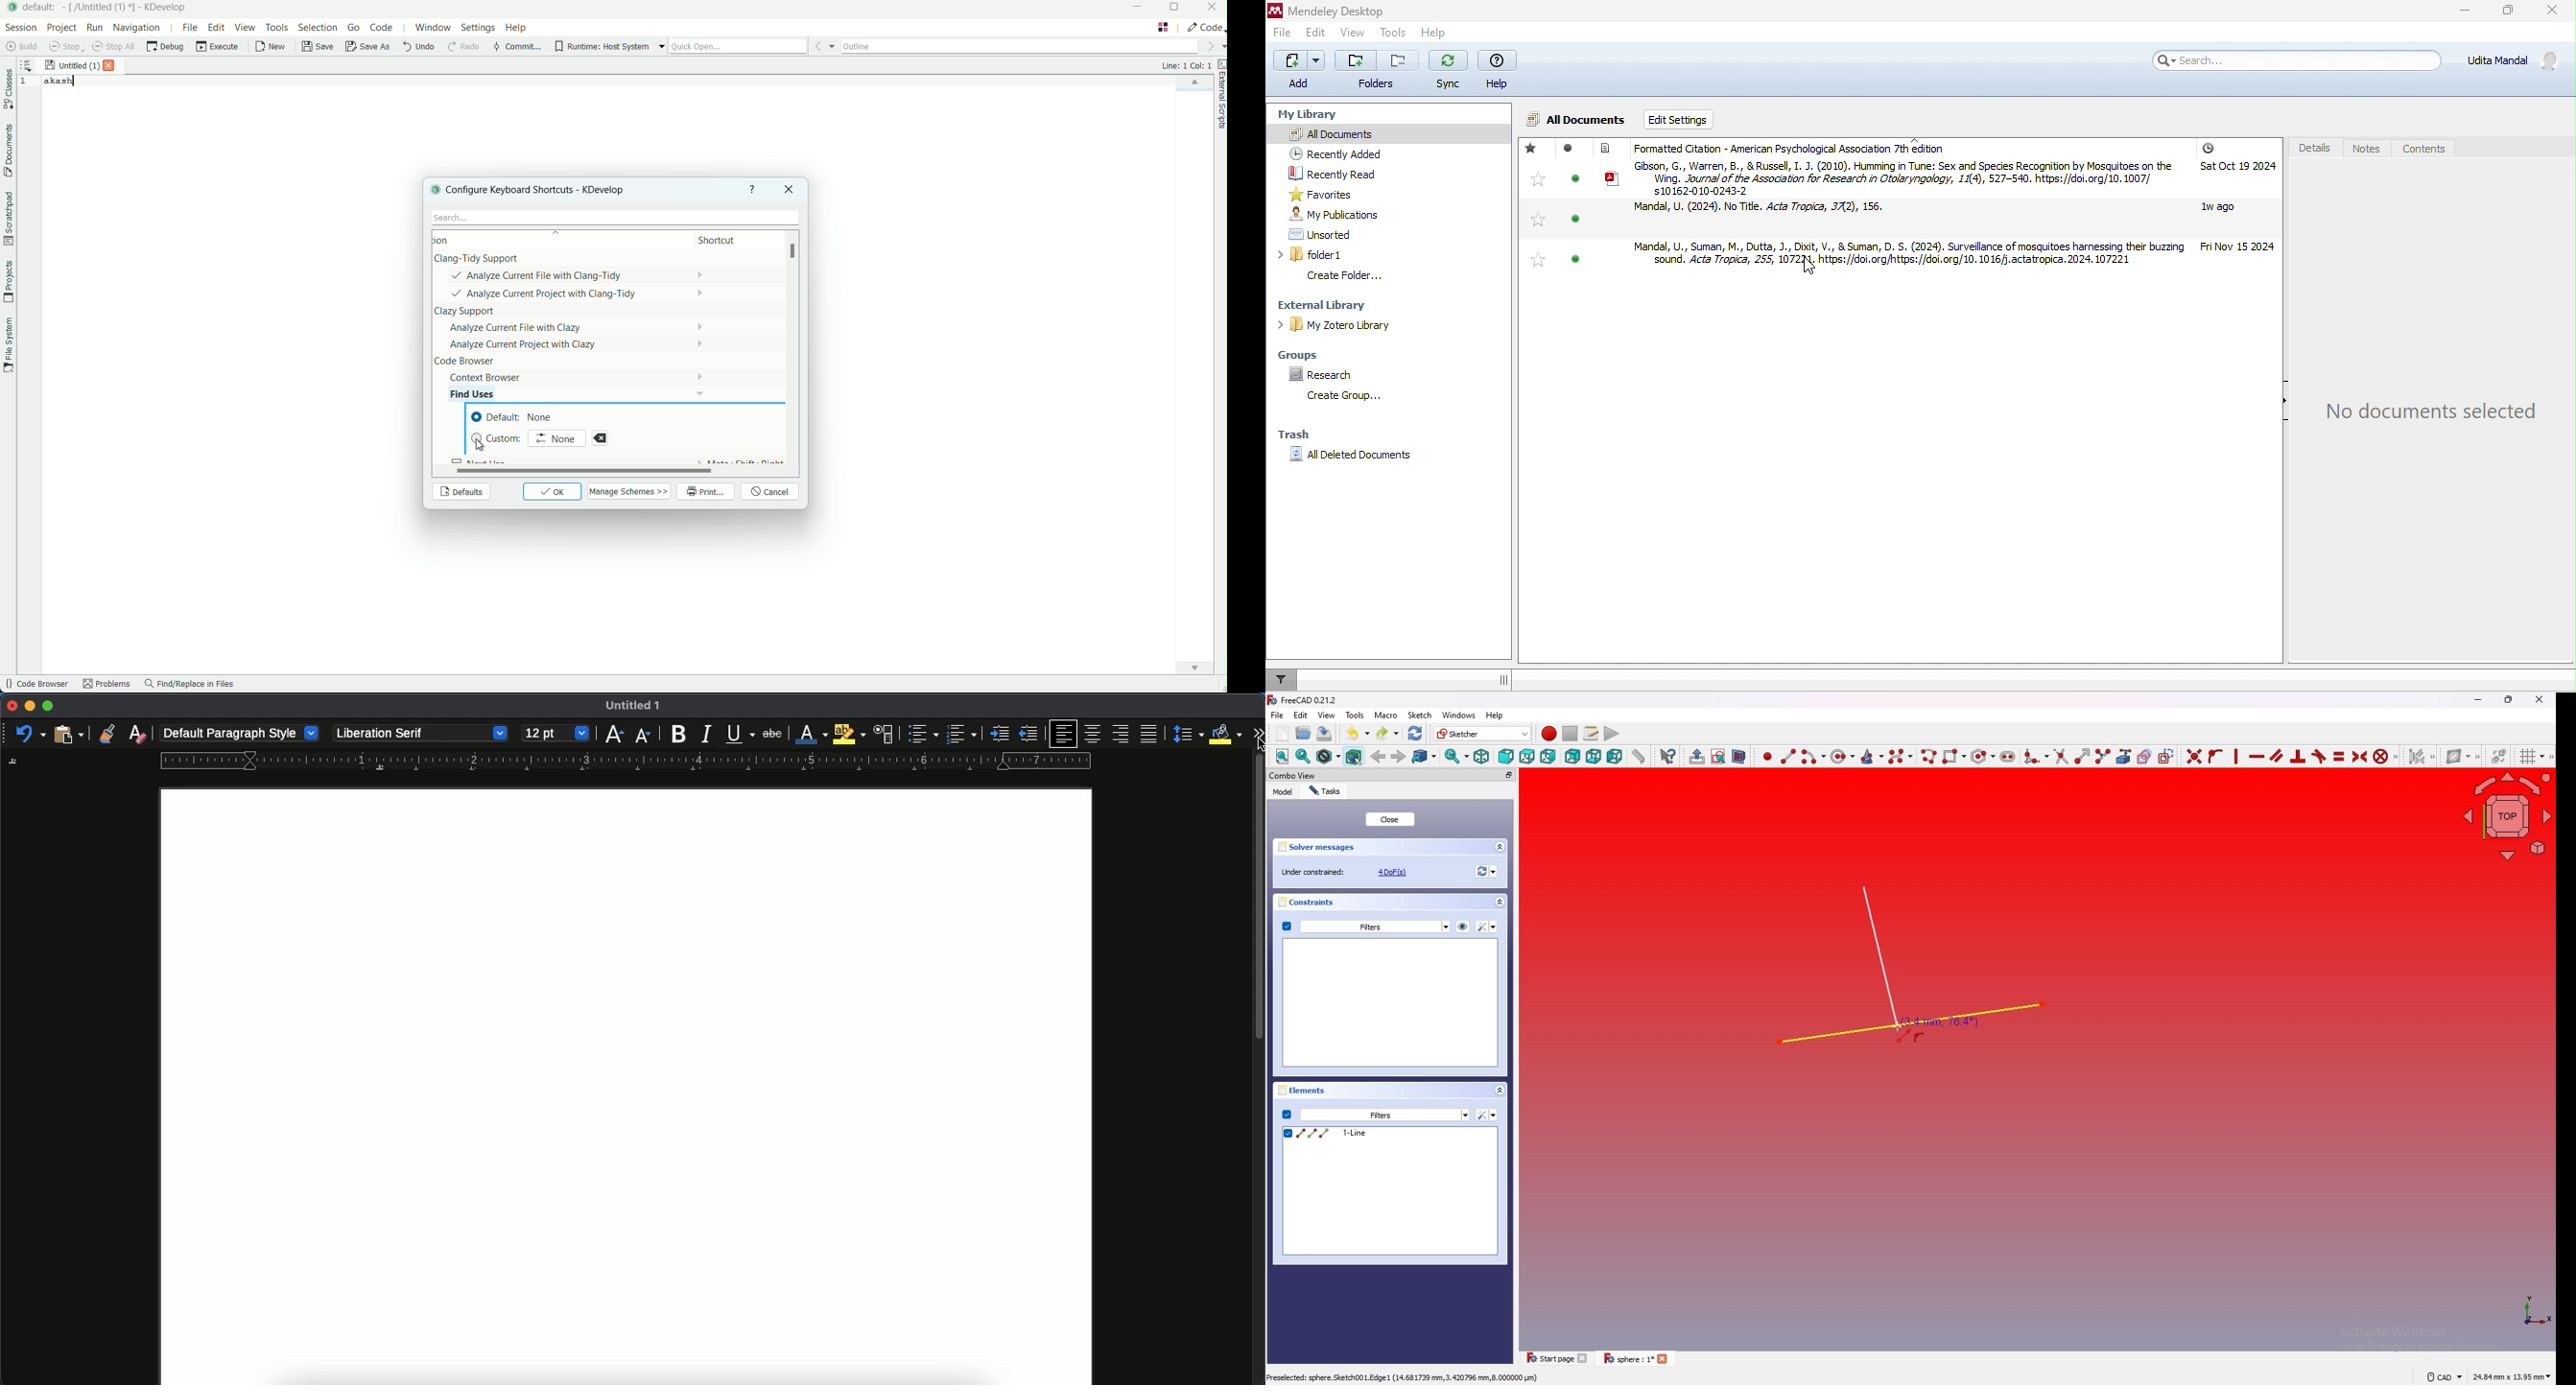  I want to click on create folder, so click(1360, 275).